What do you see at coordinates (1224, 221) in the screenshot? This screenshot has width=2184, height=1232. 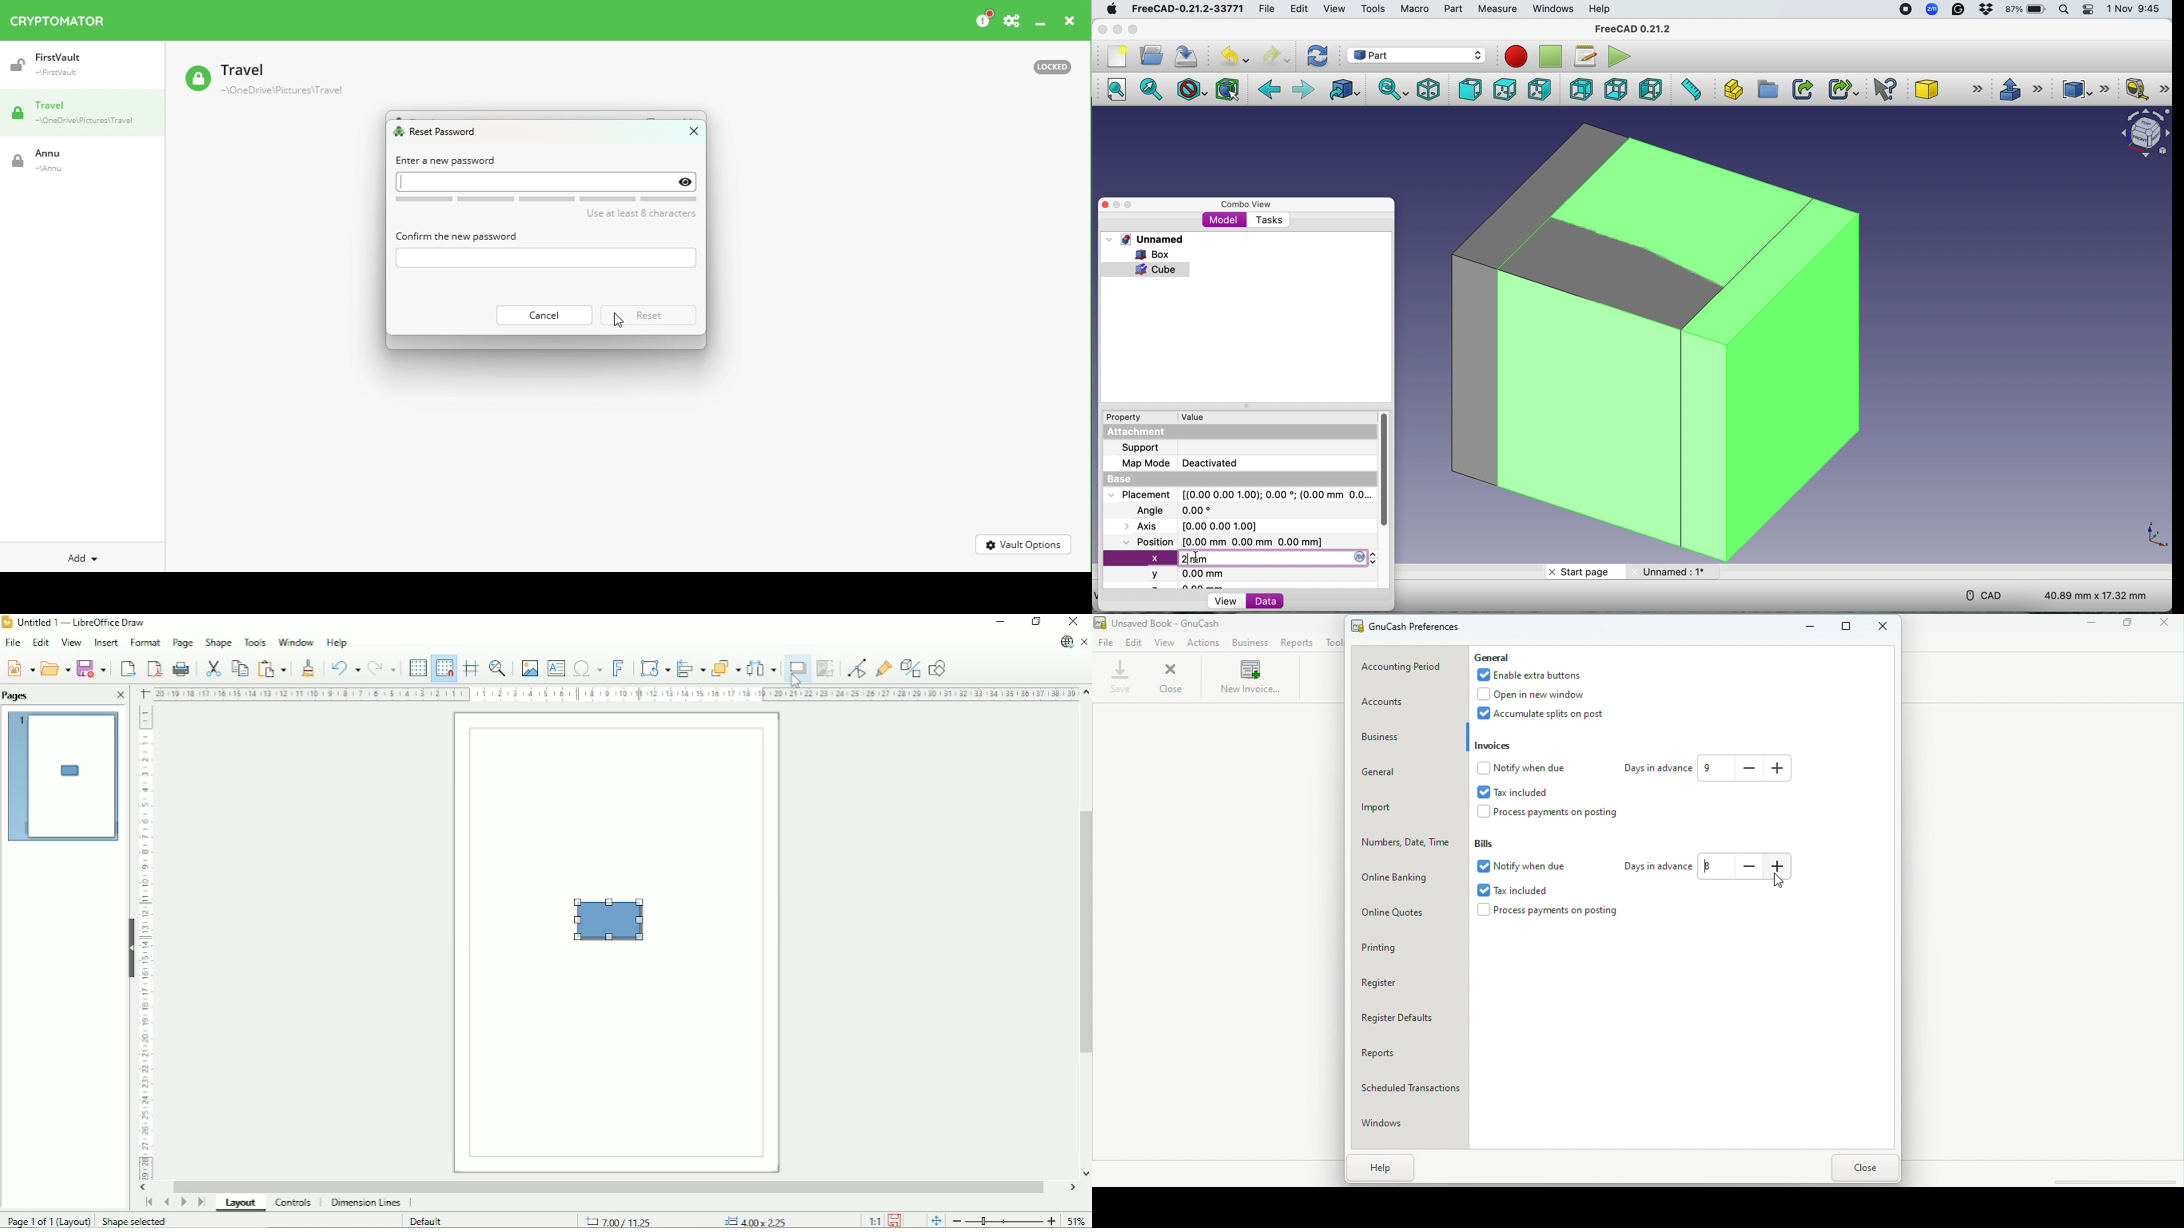 I see `Model` at bounding box center [1224, 221].